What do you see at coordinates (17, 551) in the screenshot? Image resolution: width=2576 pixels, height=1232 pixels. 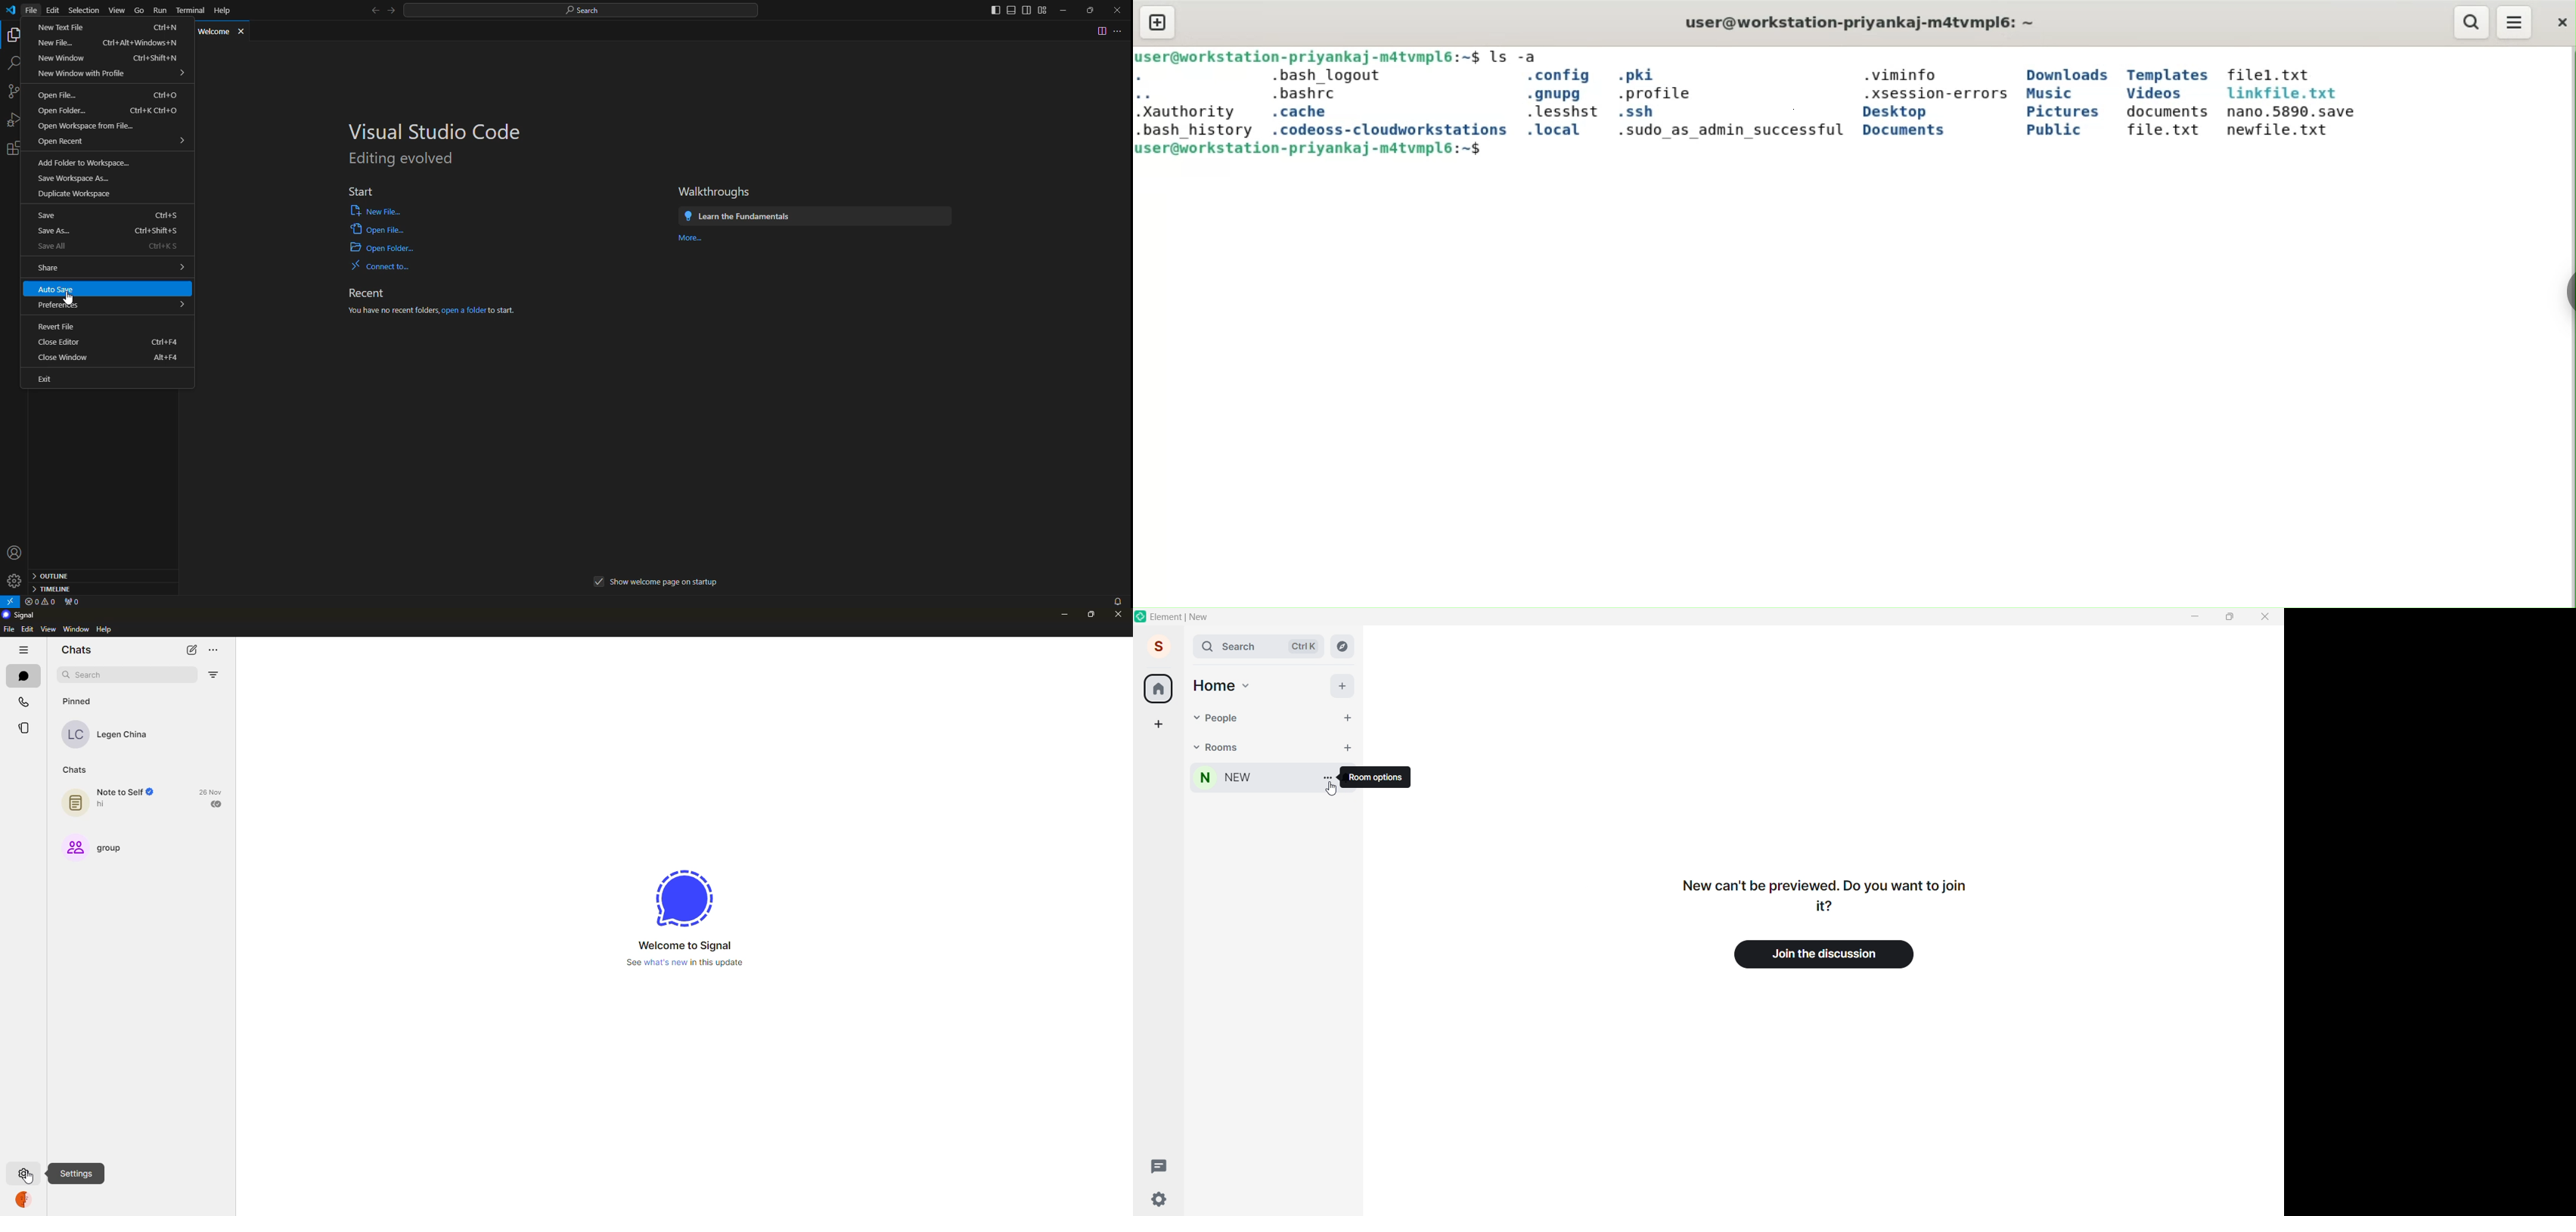 I see `accounts` at bounding box center [17, 551].